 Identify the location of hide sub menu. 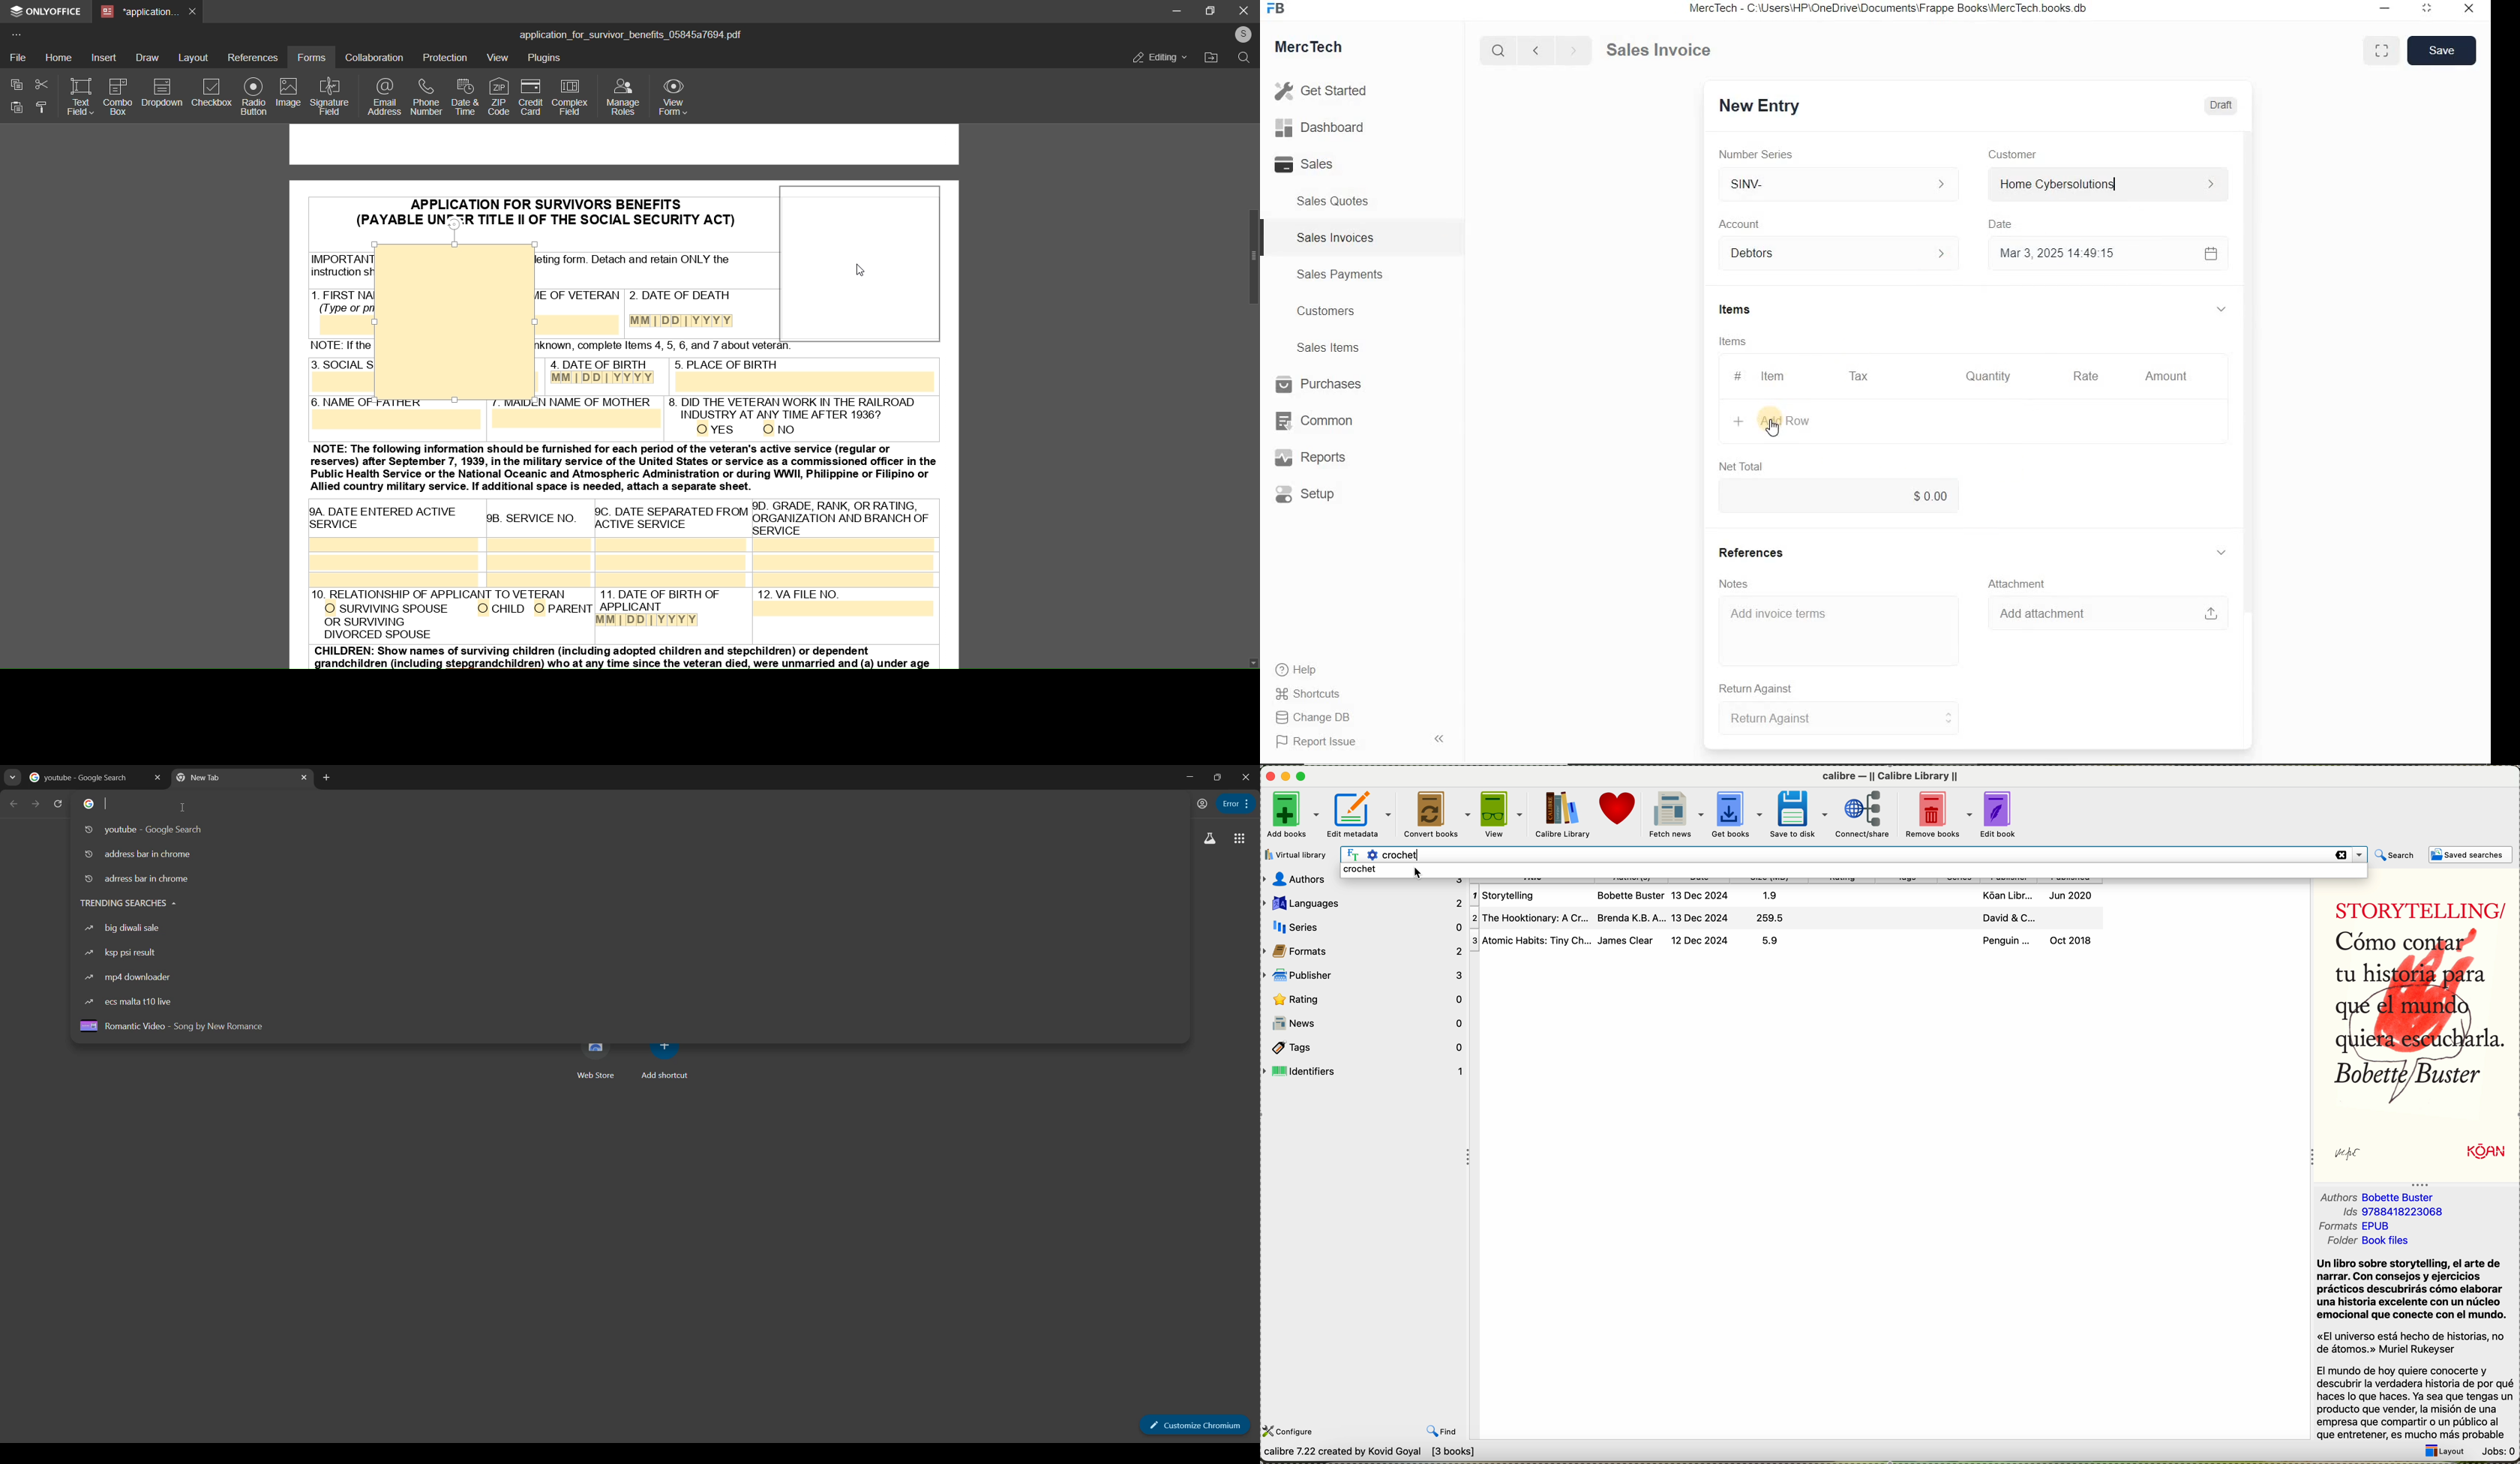
(2220, 308).